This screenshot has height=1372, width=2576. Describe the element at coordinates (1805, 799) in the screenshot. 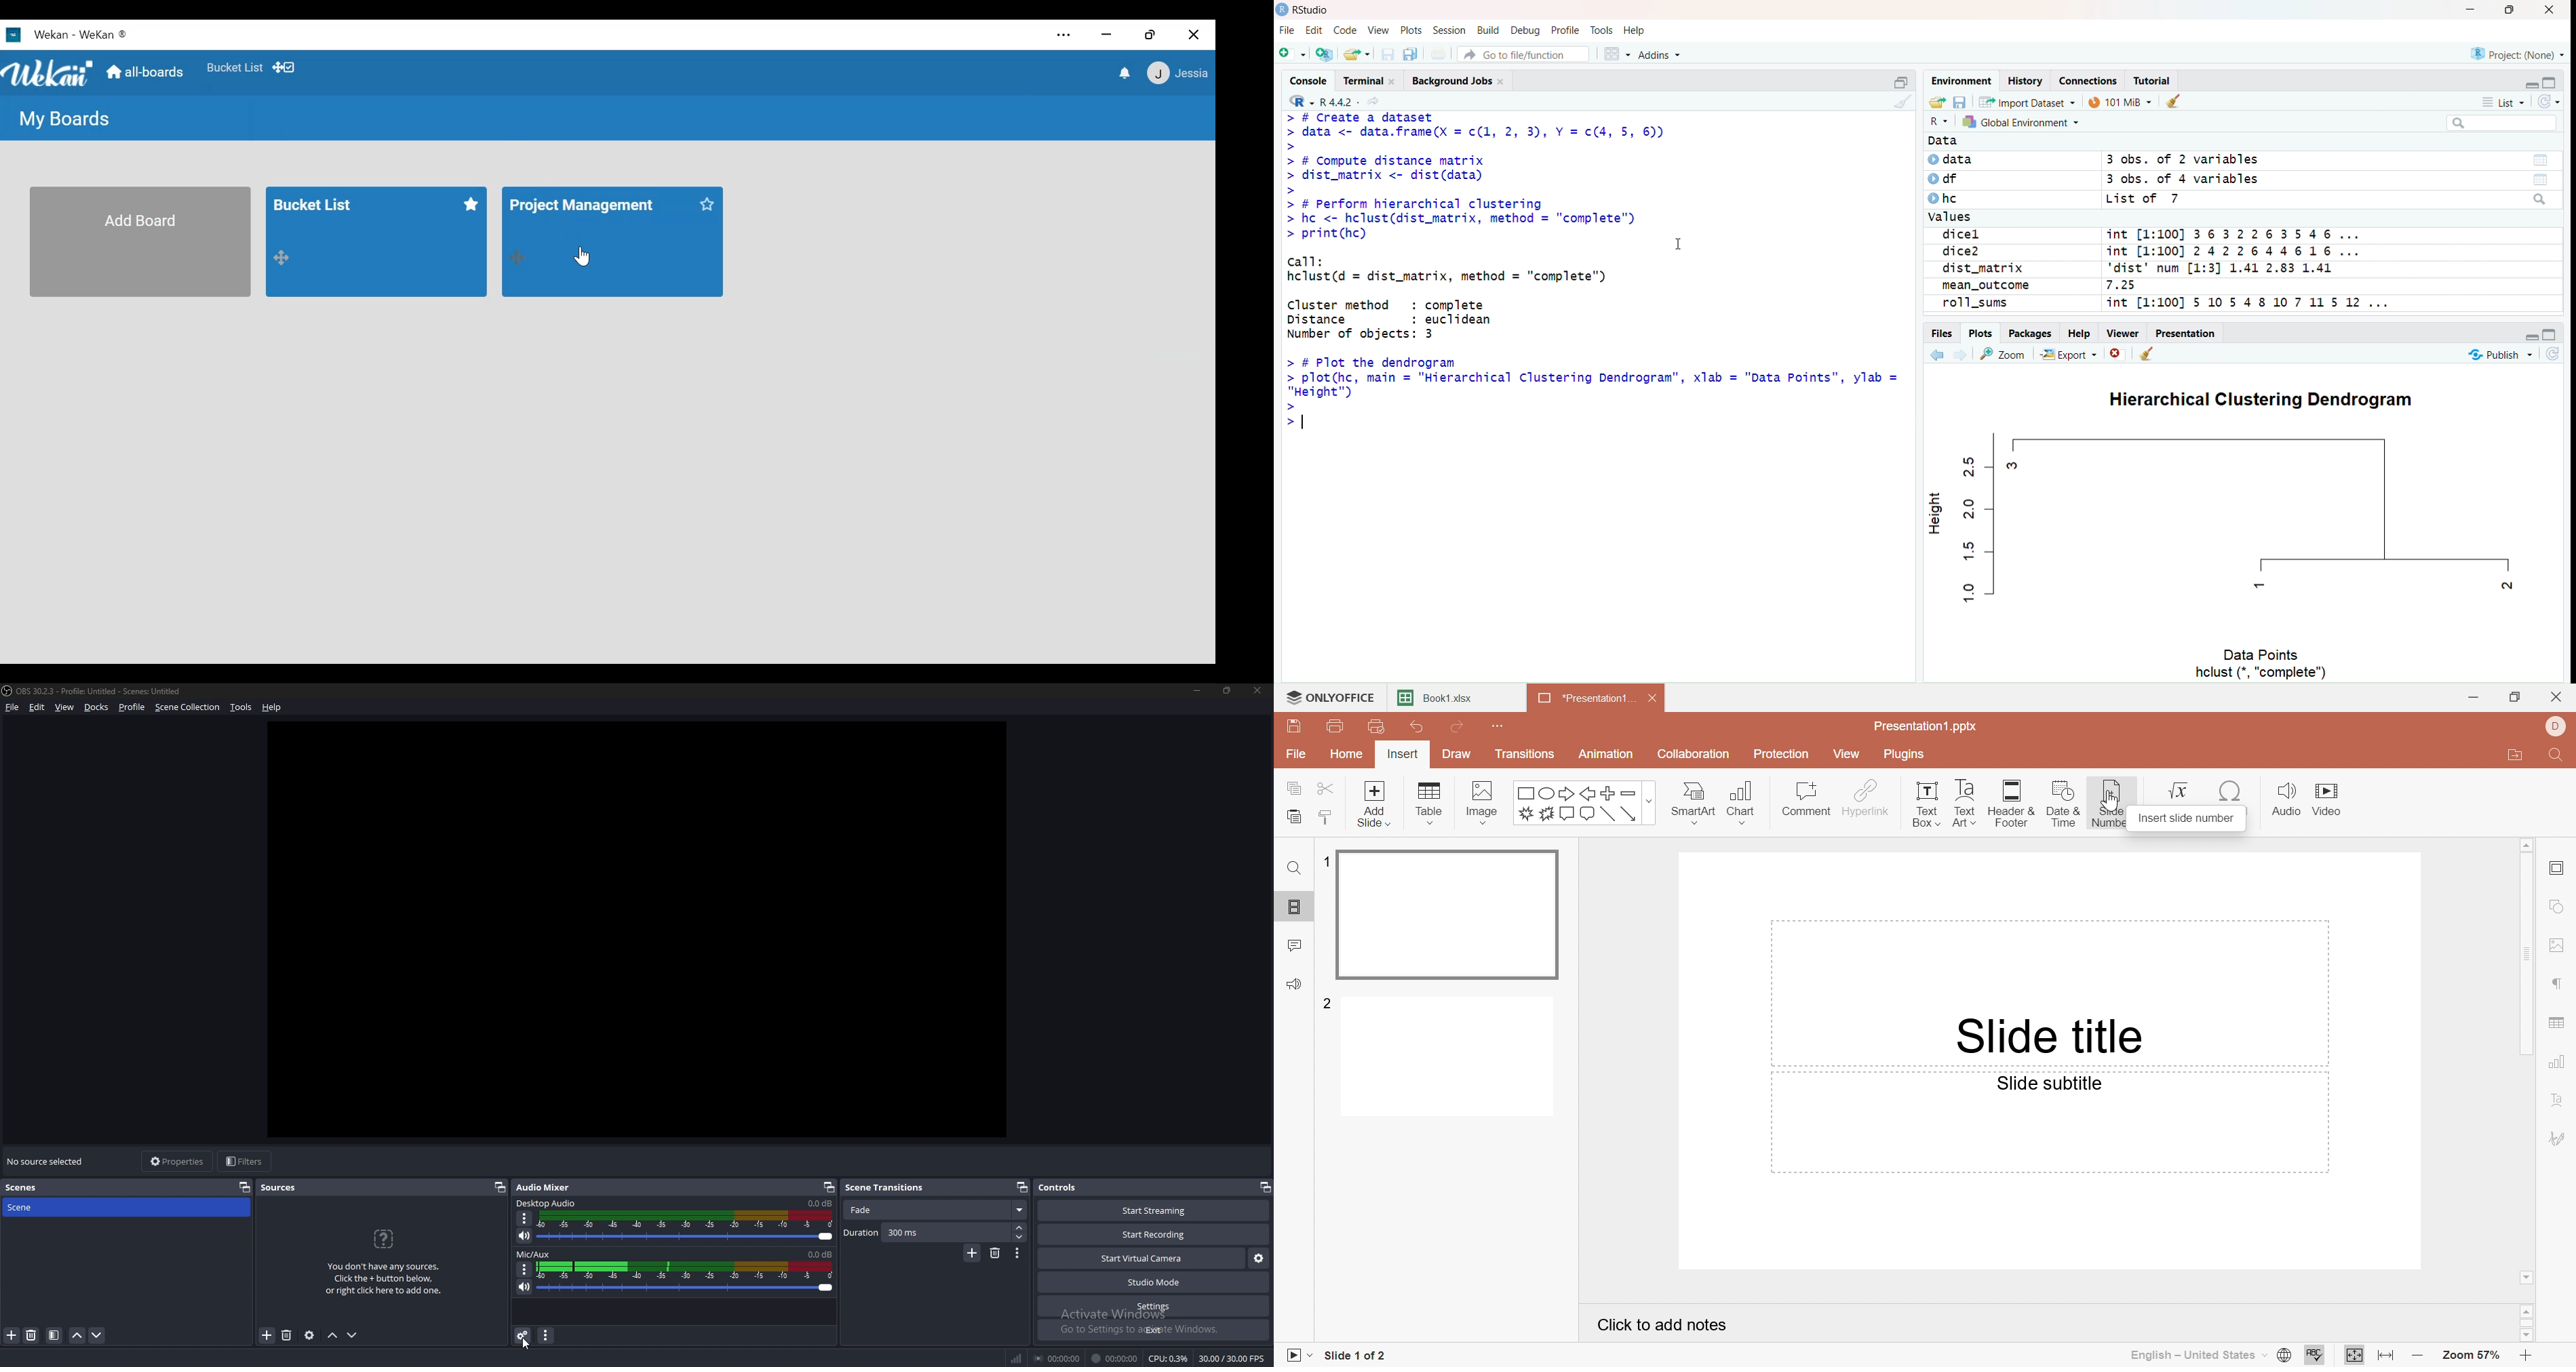

I see `Comment` at that location.